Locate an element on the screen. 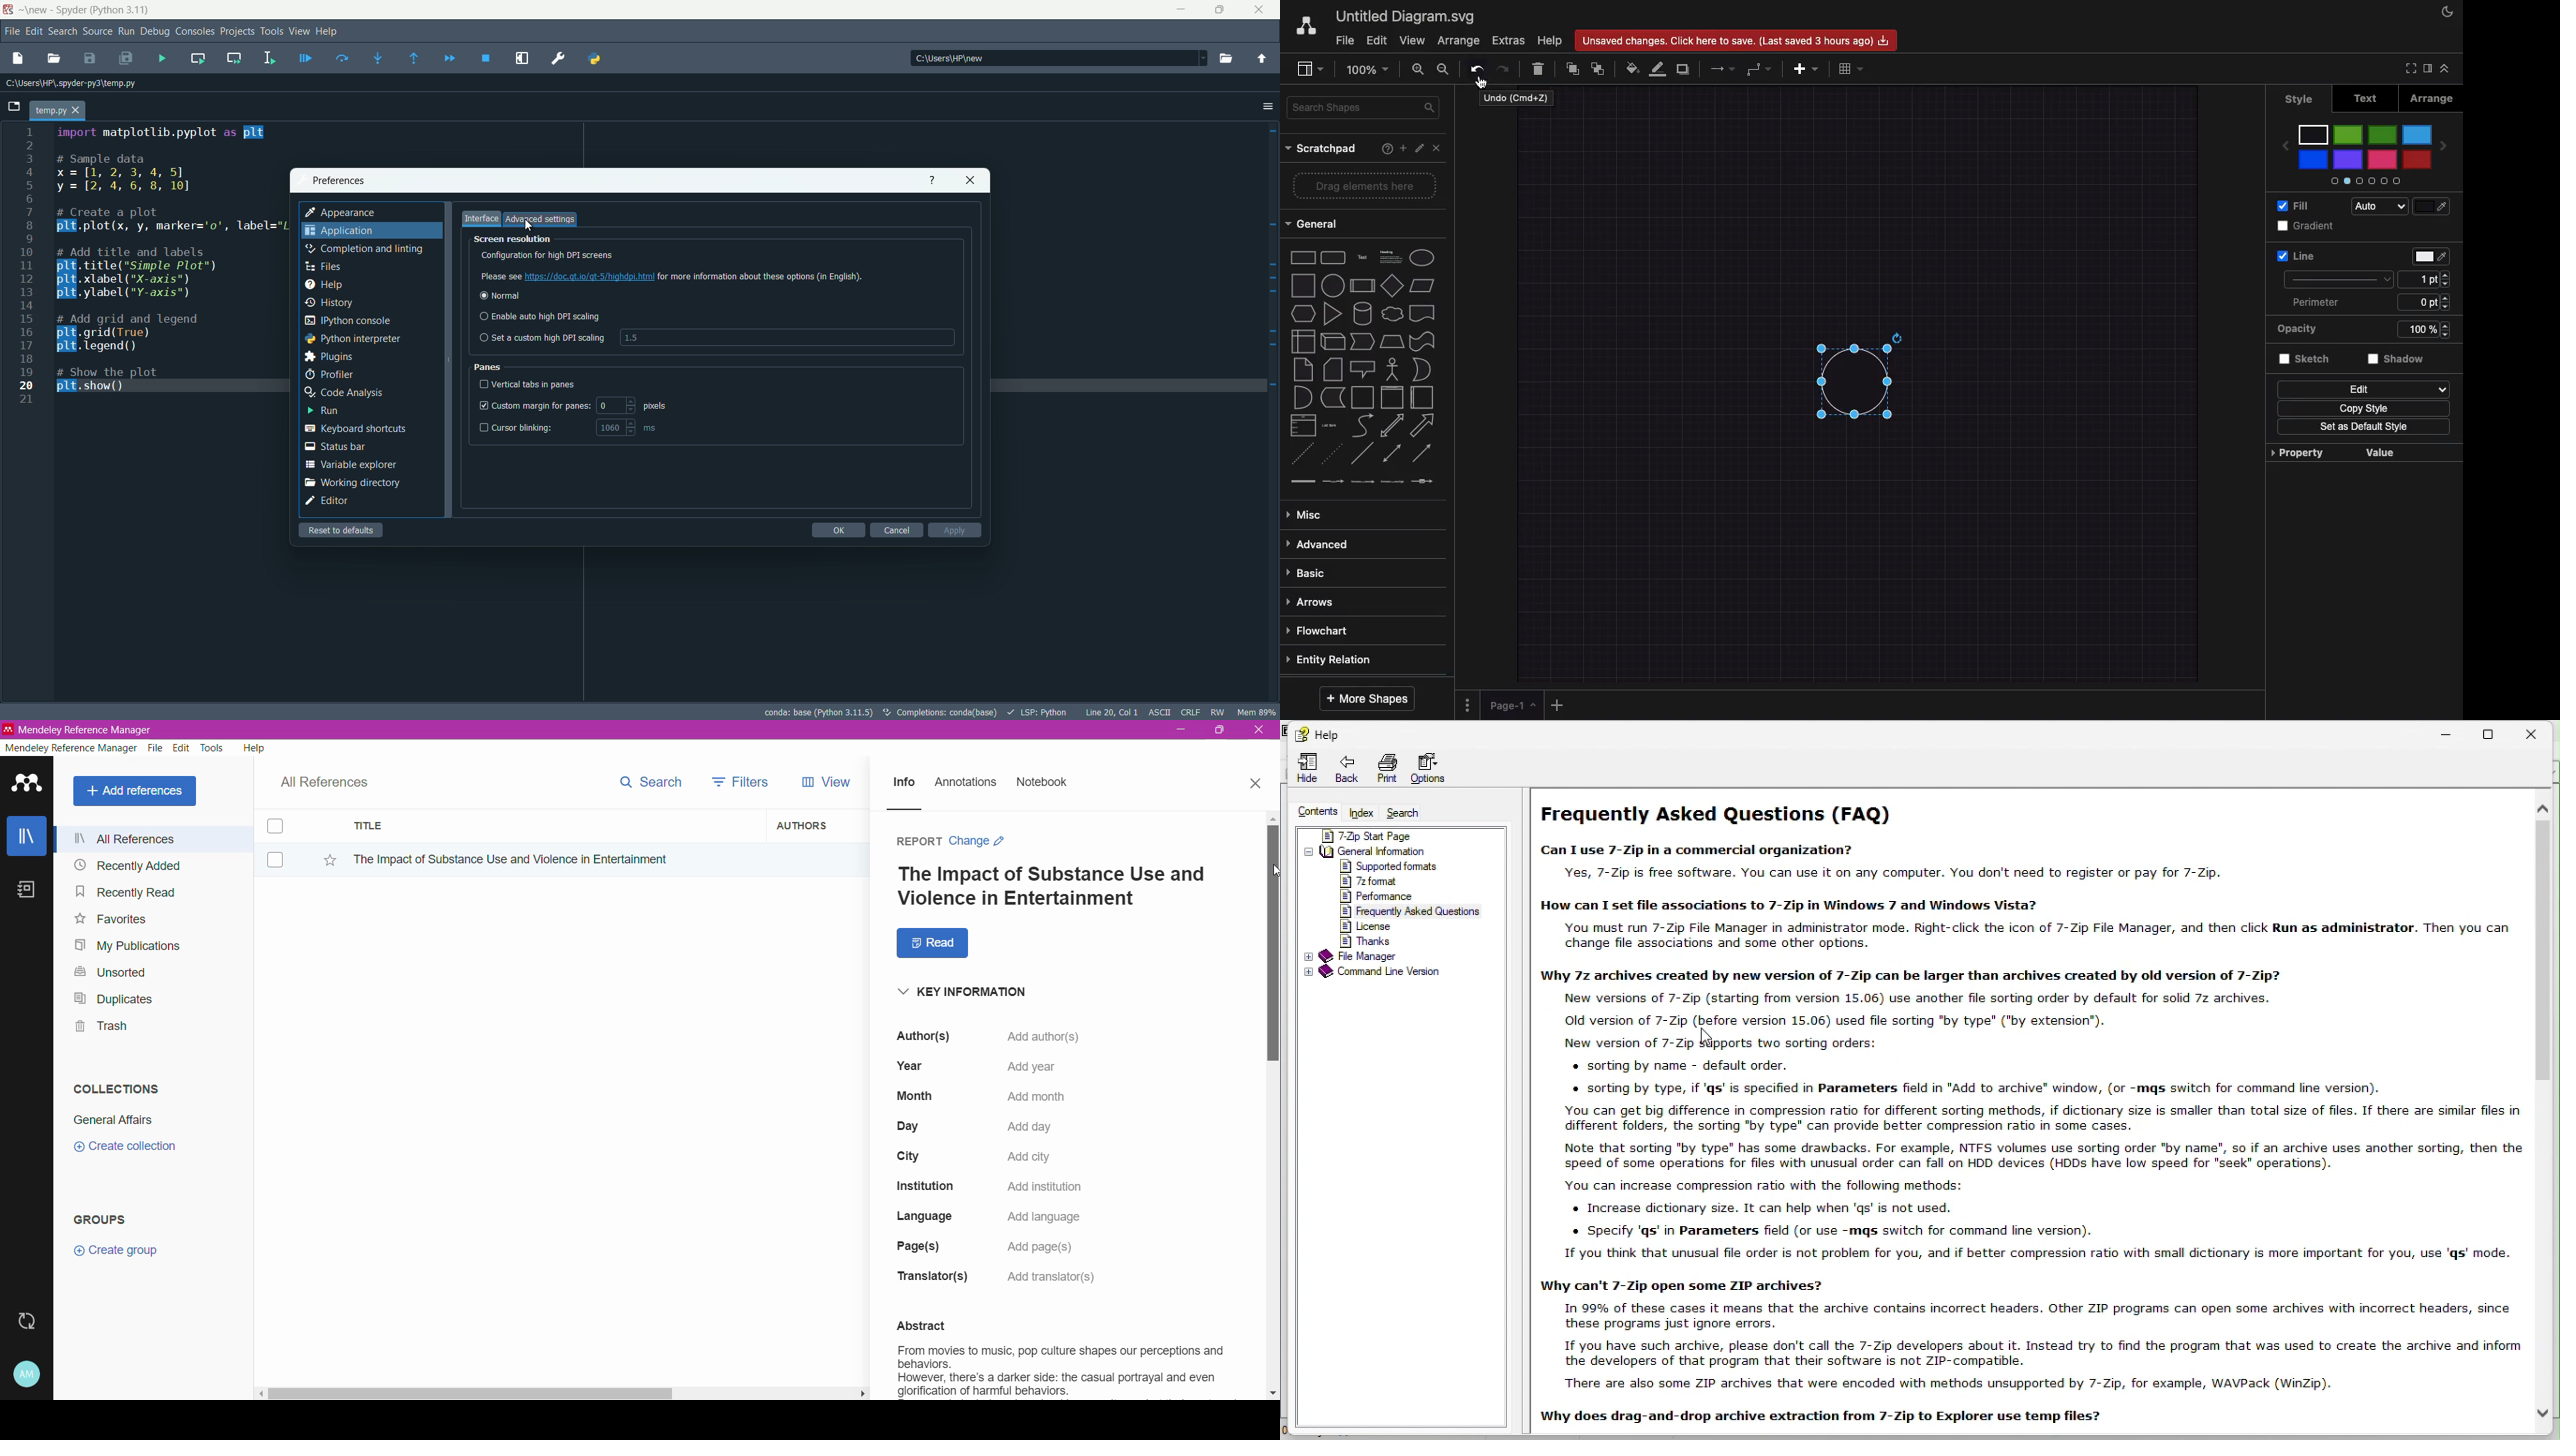 This screenshot has height=1456, width=2576. Click to select item(s) is located at coordinates (282, 842).